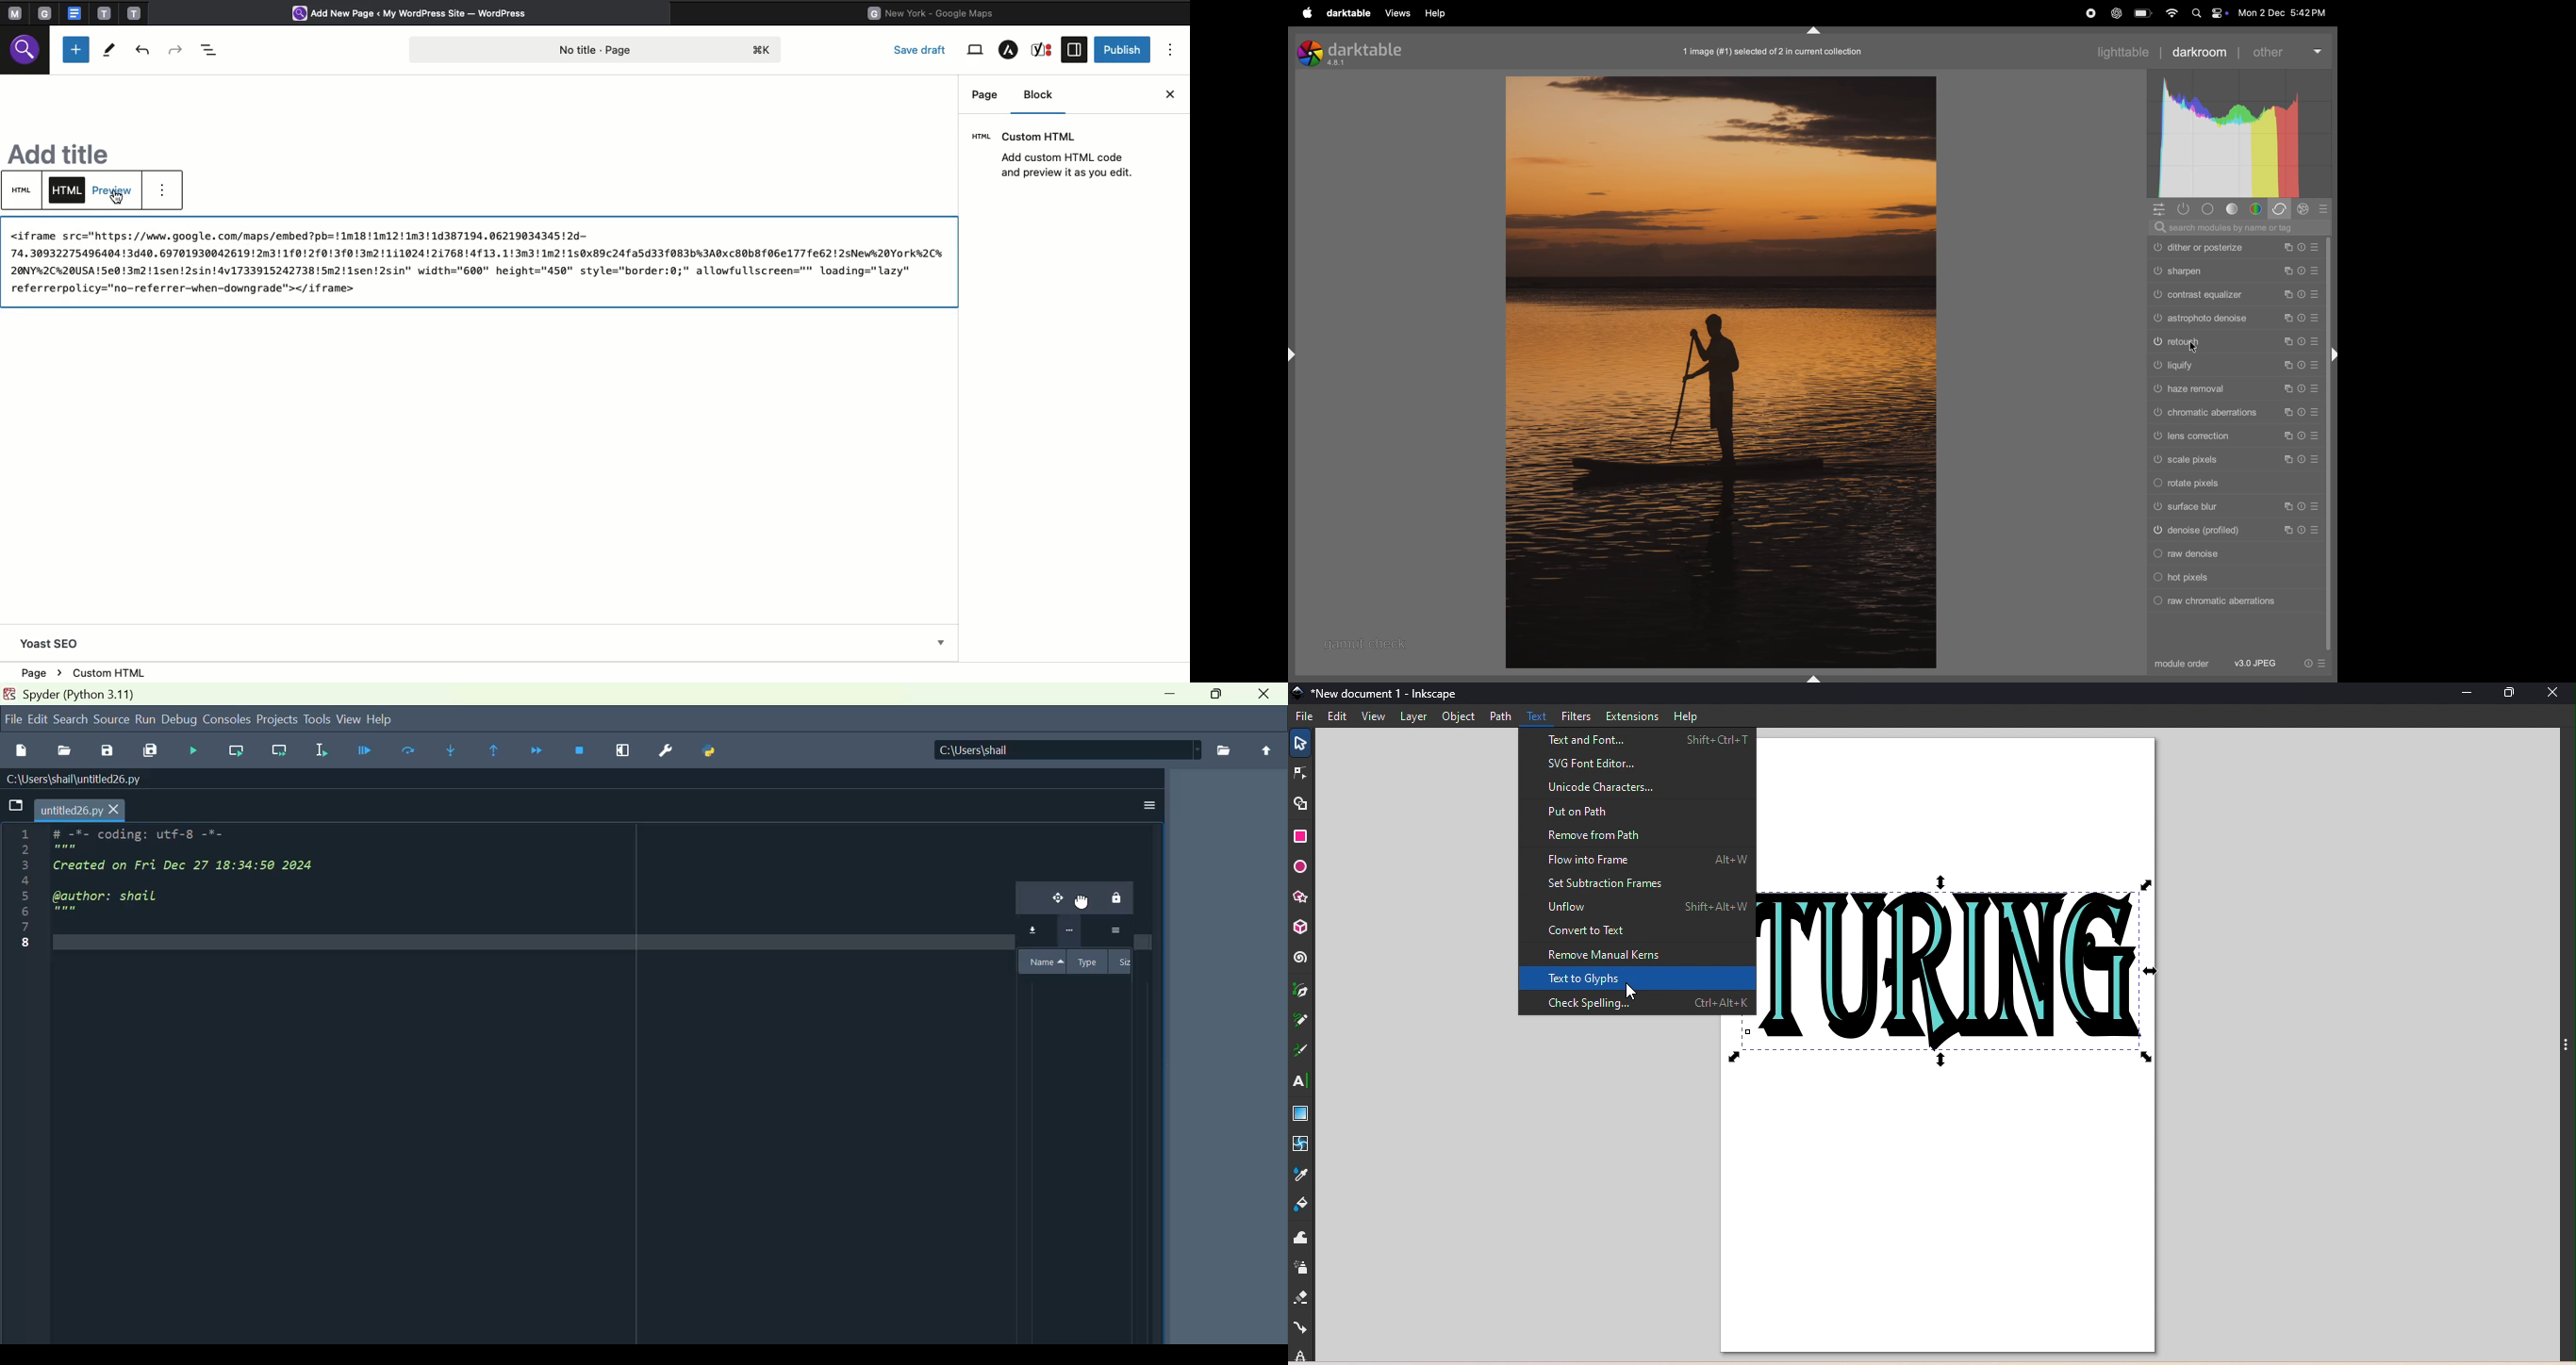  What do you see at coordinates (167, 193) in the screenshot?
I see `more` at bounding box center [167, 193].